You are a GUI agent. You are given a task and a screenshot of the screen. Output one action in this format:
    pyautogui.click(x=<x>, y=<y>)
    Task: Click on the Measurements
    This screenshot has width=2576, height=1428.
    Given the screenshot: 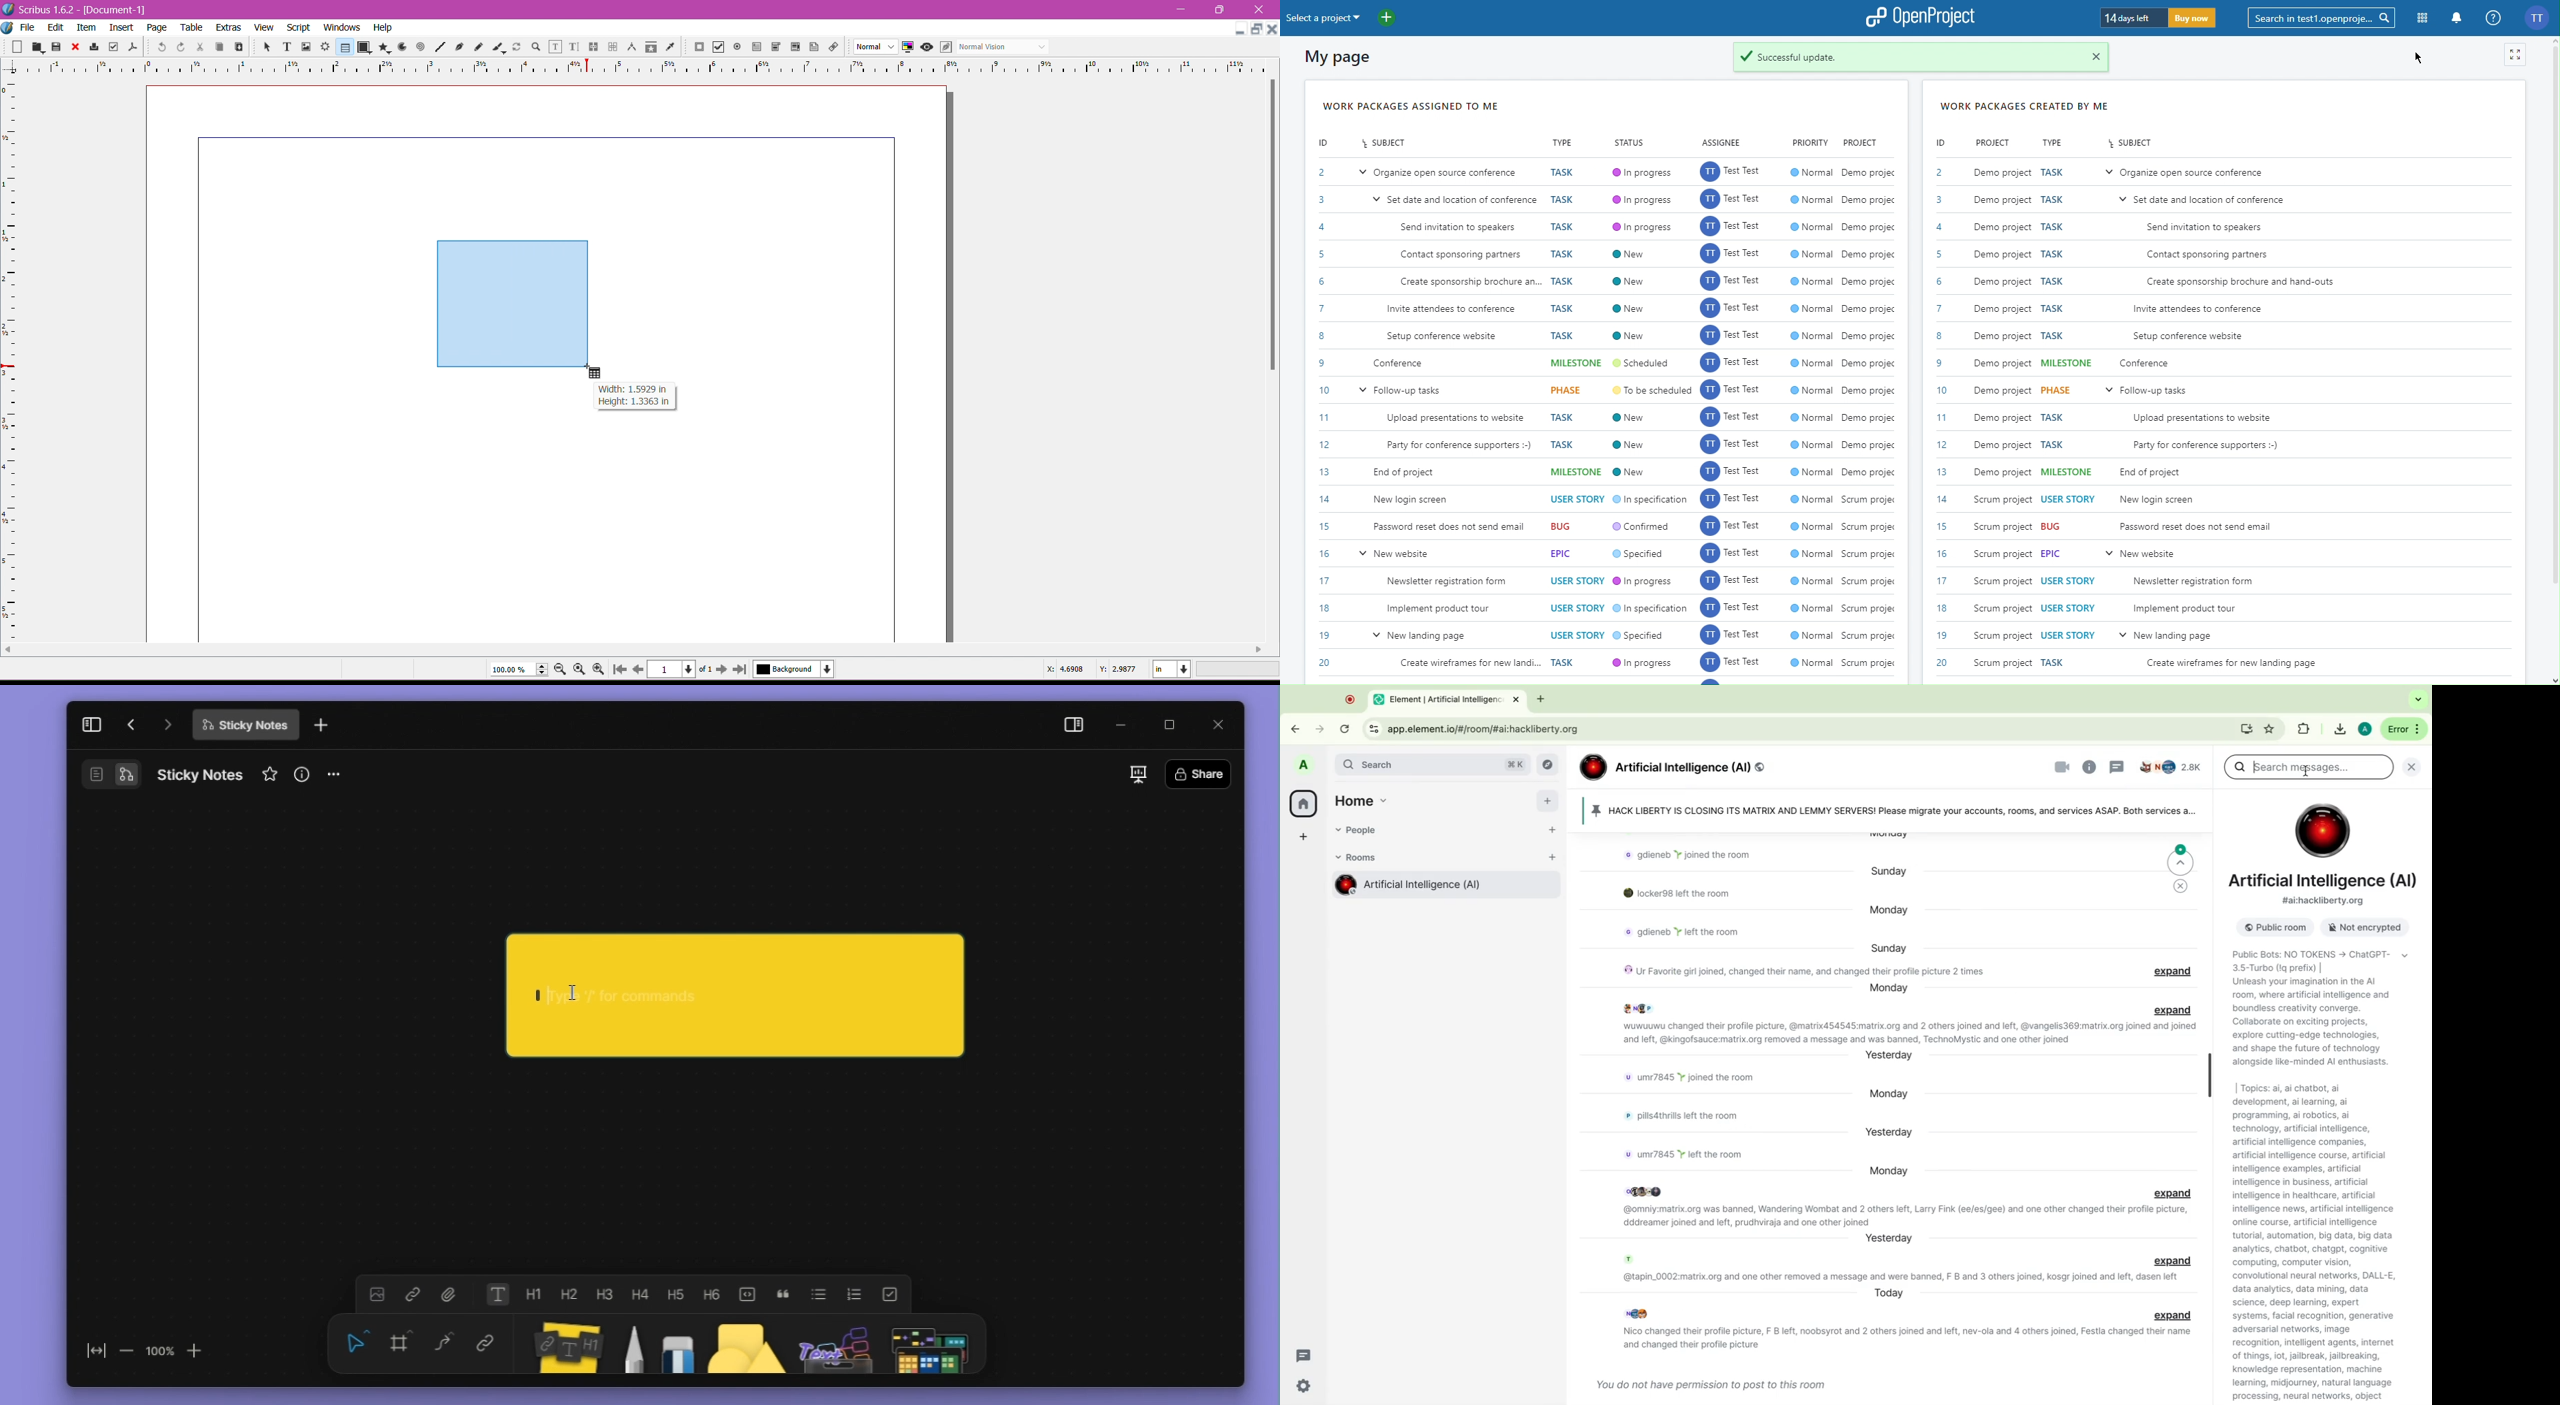 What is the action you would take?
    pyautogui.click(x=630, y=47)
    